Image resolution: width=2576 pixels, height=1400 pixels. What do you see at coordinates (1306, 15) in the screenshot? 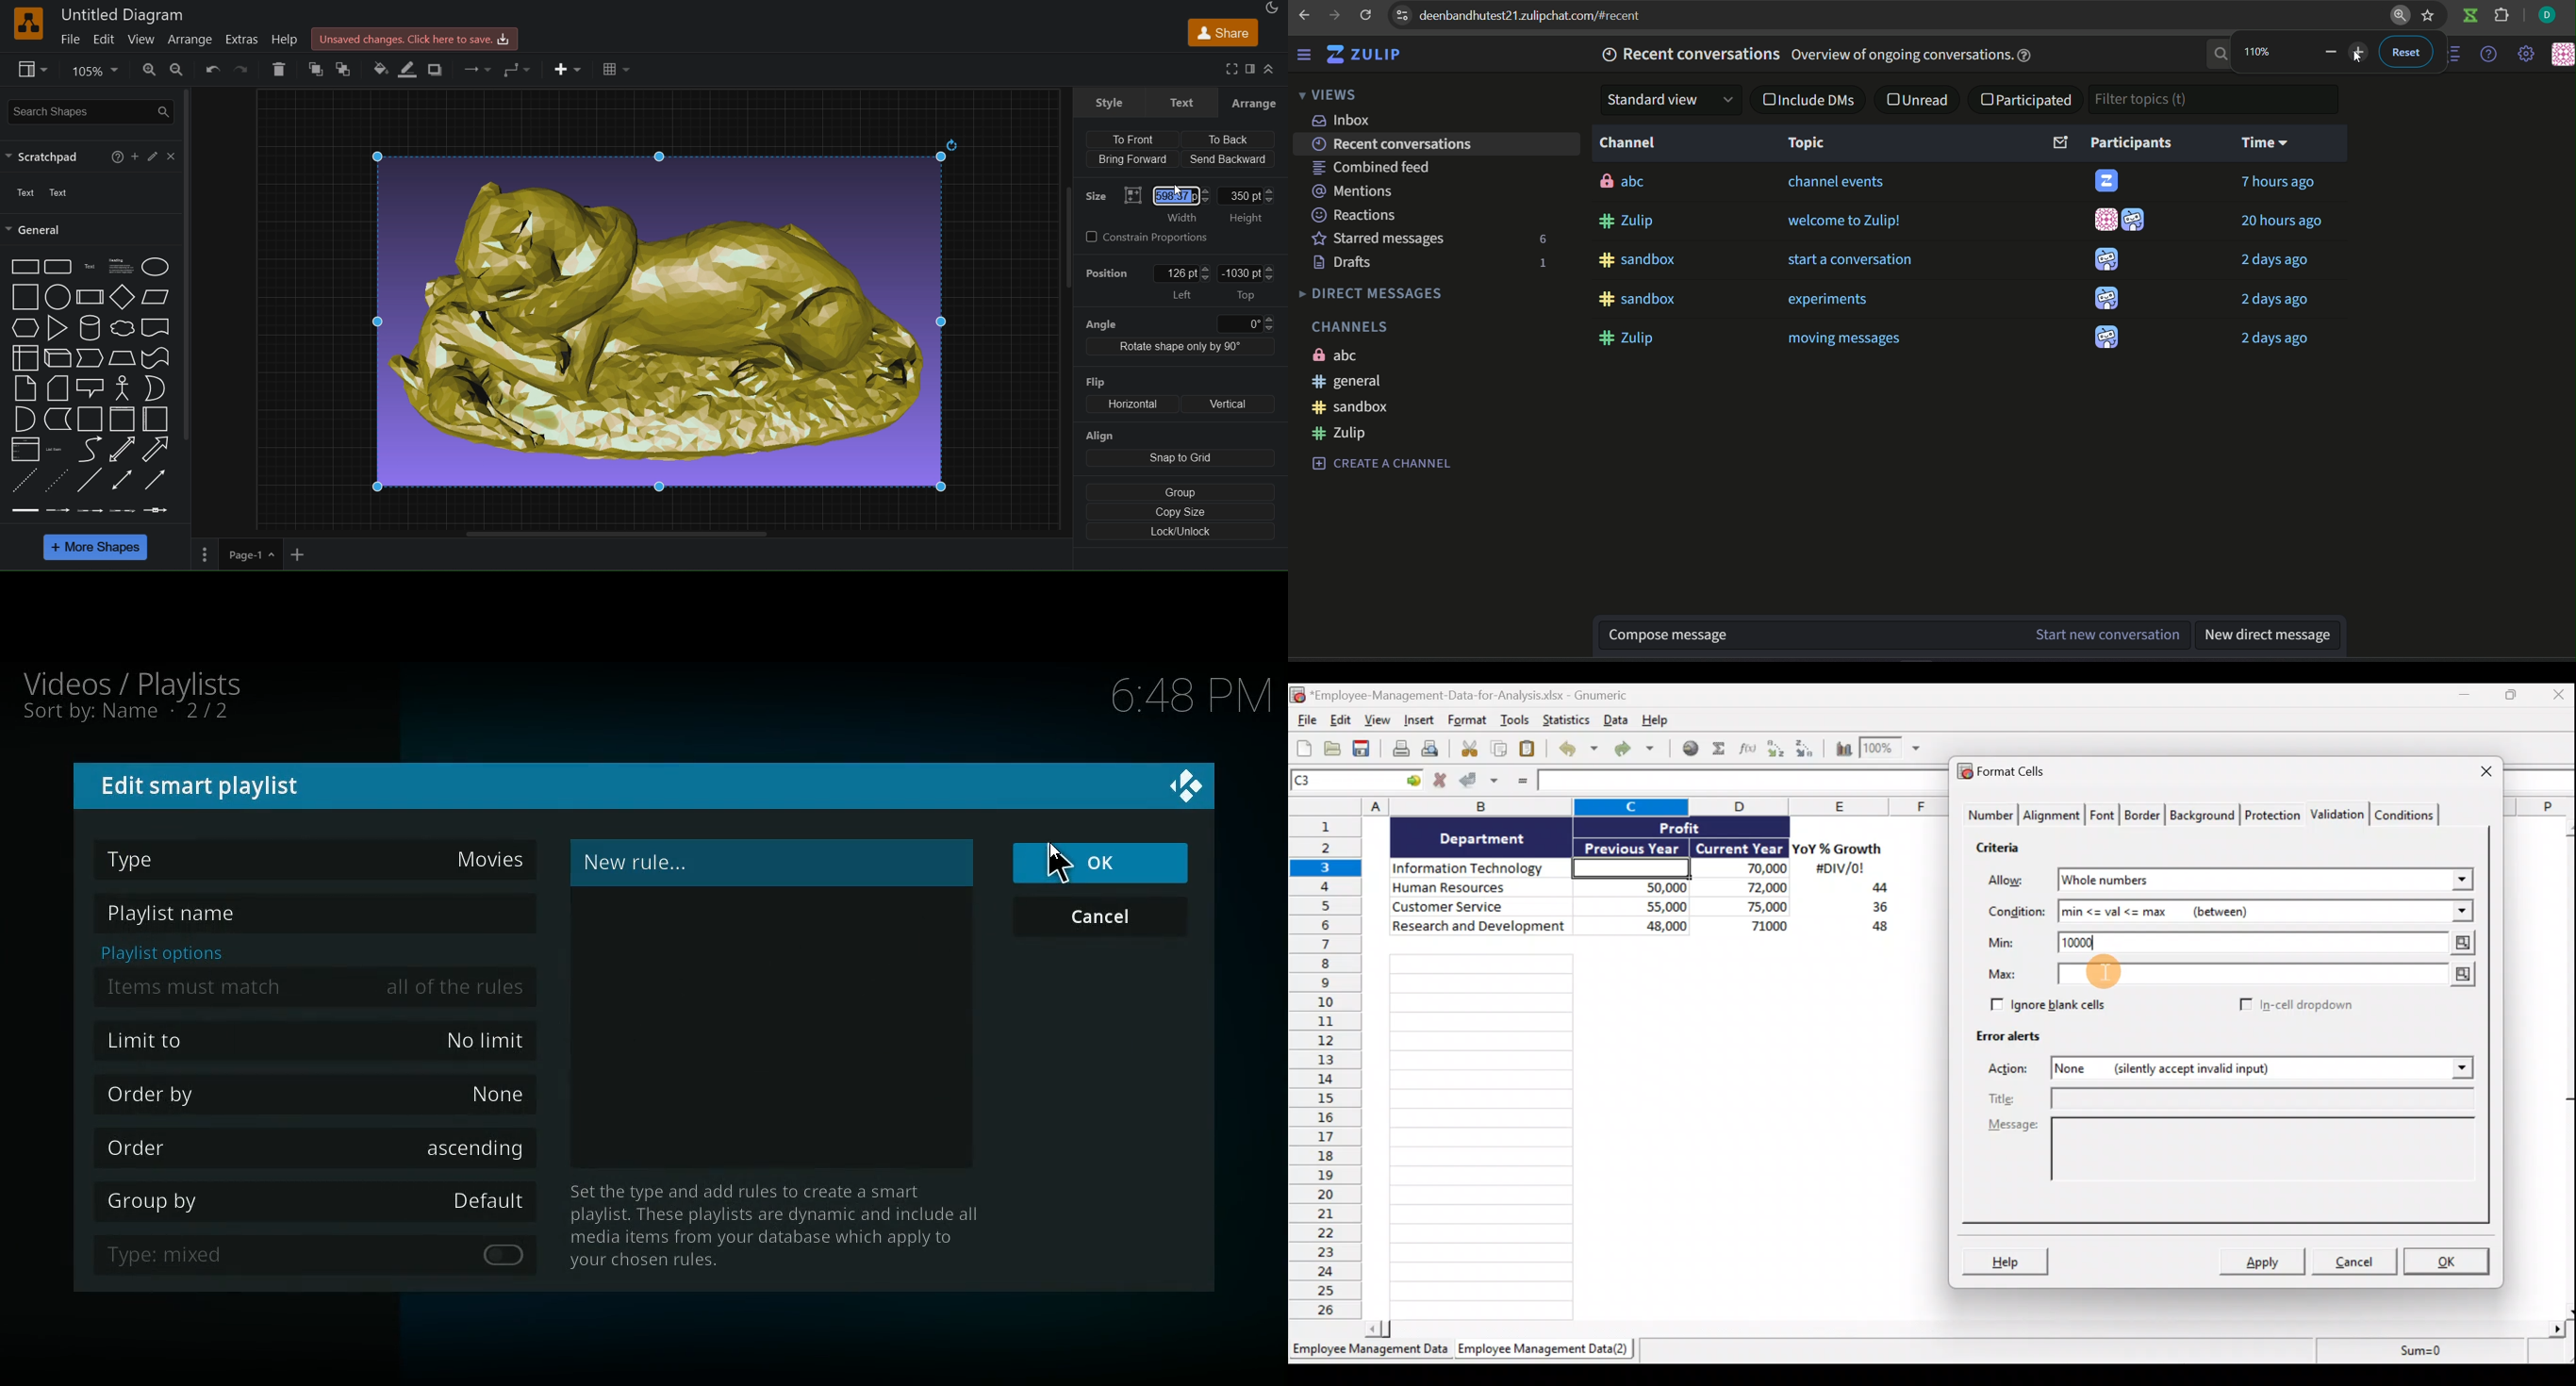
I see `previous page` at bounding box center [1306, 15].